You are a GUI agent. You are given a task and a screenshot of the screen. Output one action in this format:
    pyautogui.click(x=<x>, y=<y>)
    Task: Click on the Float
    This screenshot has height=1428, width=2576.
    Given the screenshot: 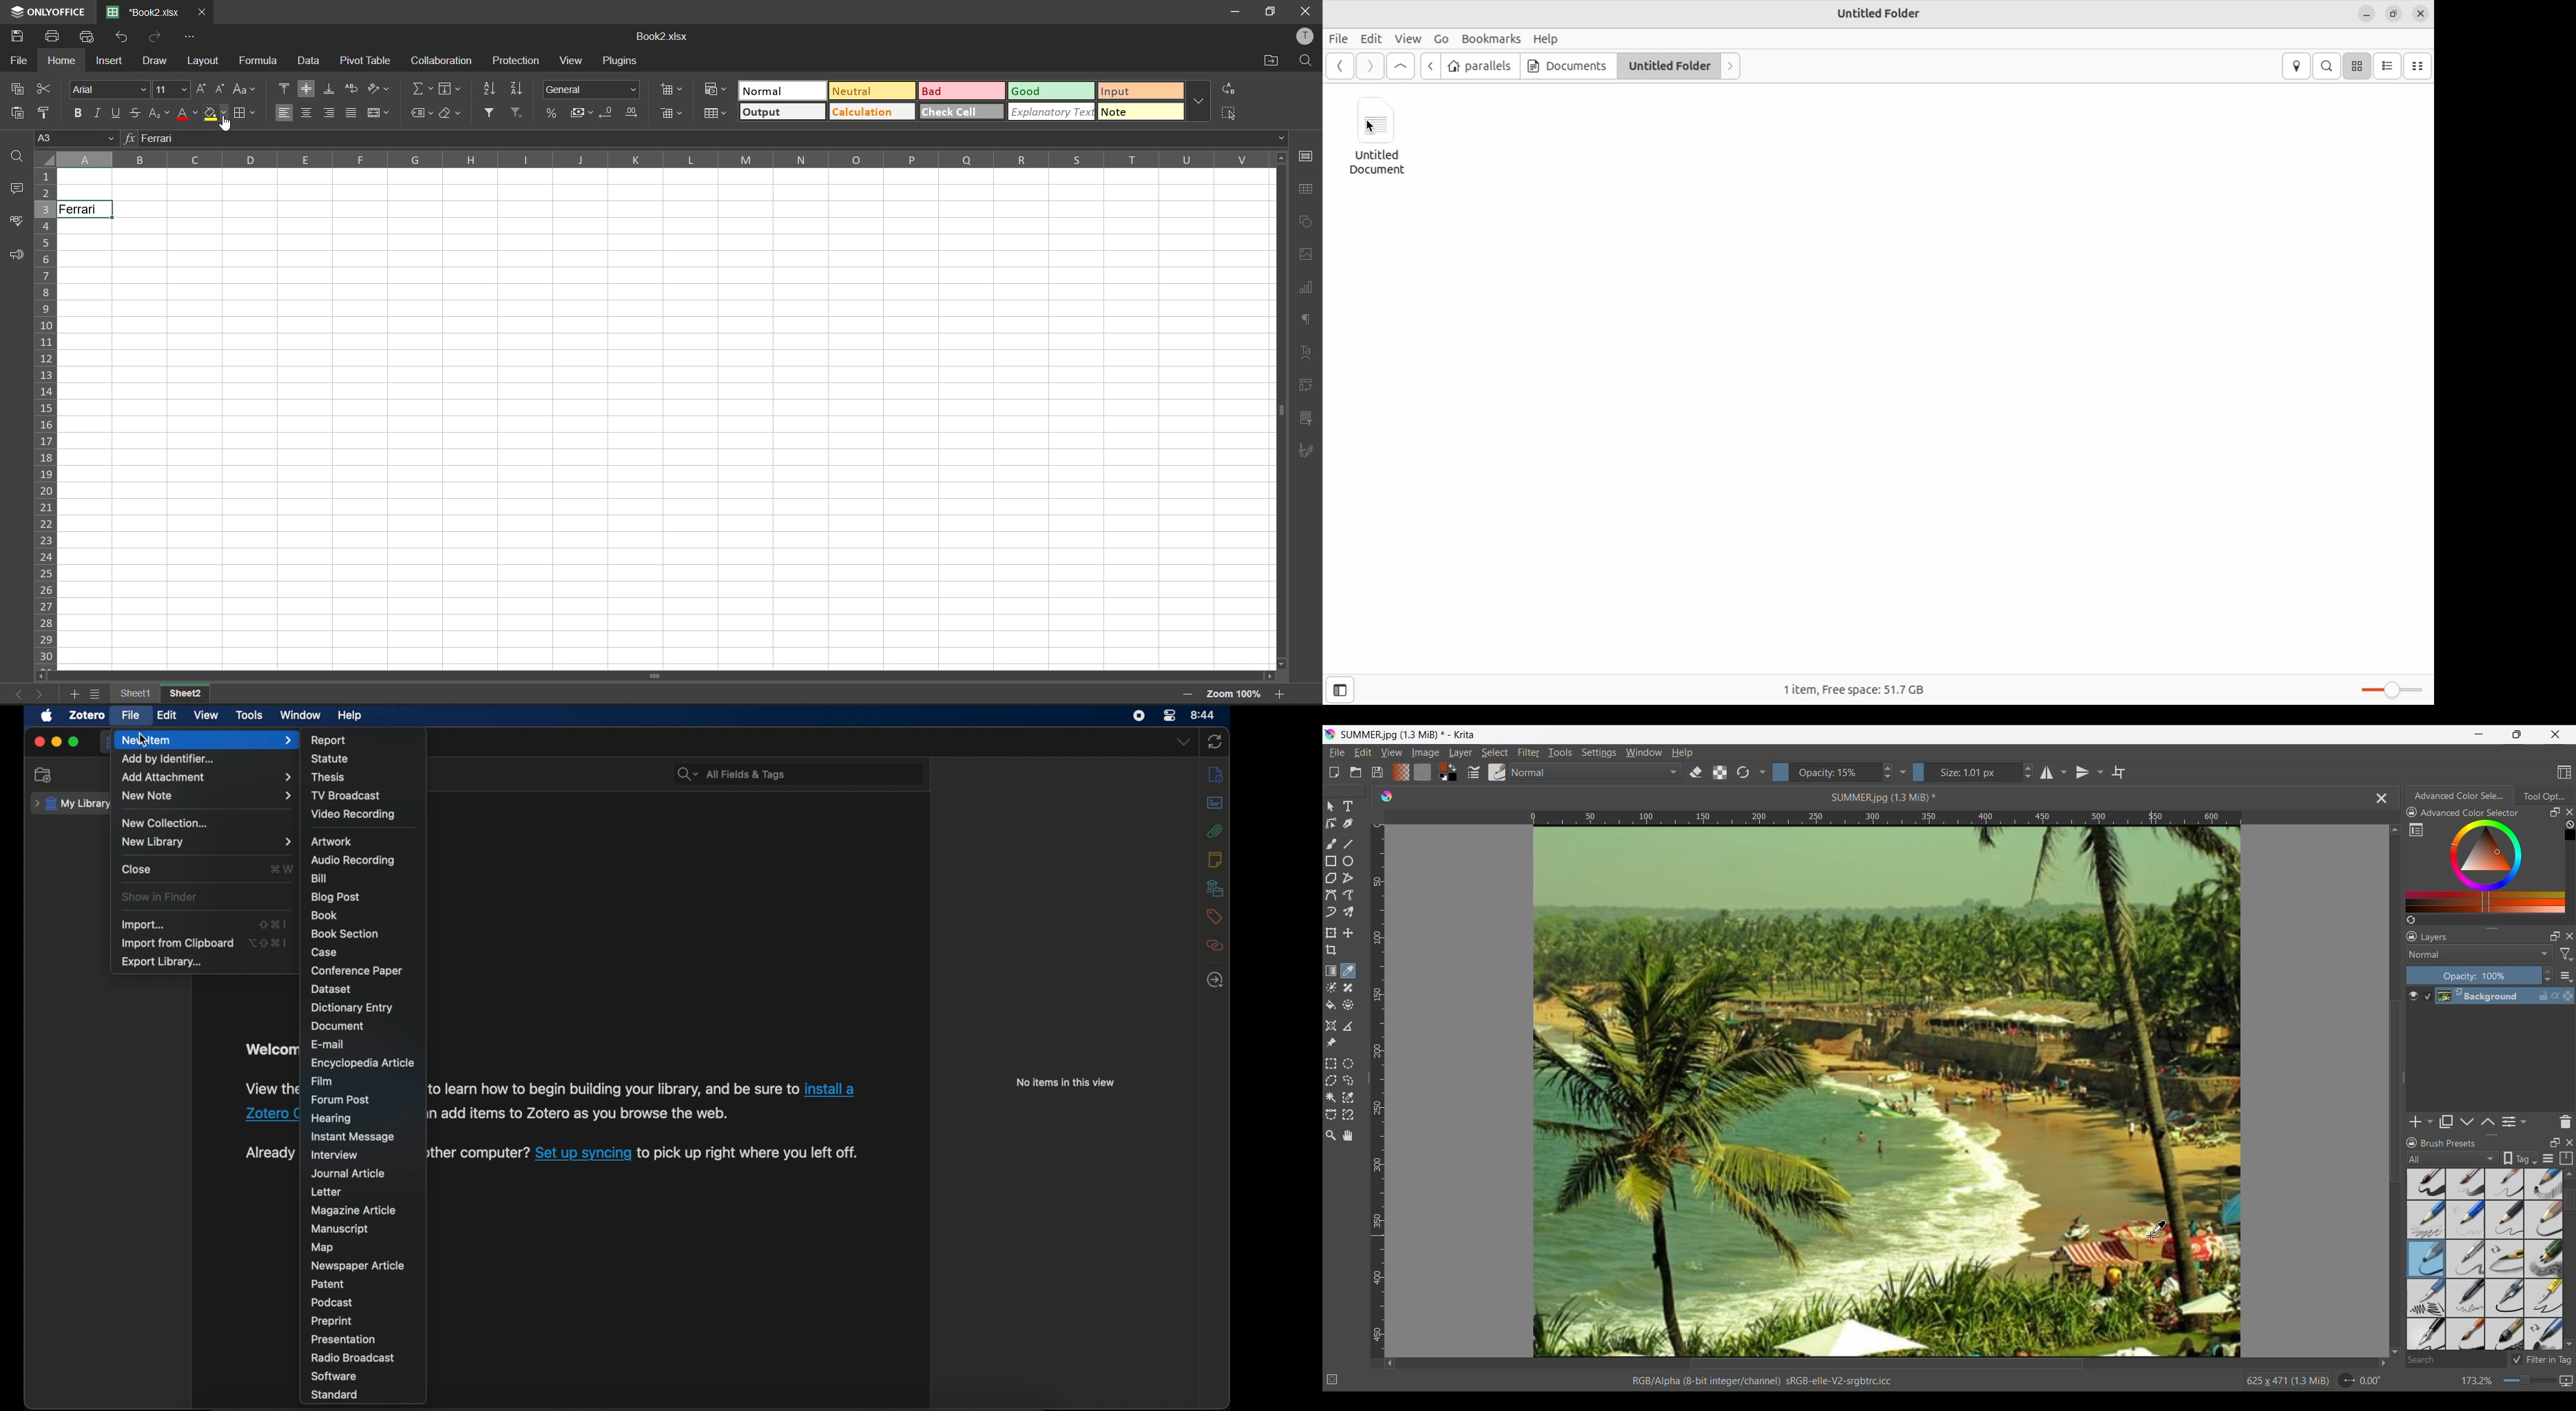 What is the action you would take?
    pyautogui.click(x=2555, y=1142)
    